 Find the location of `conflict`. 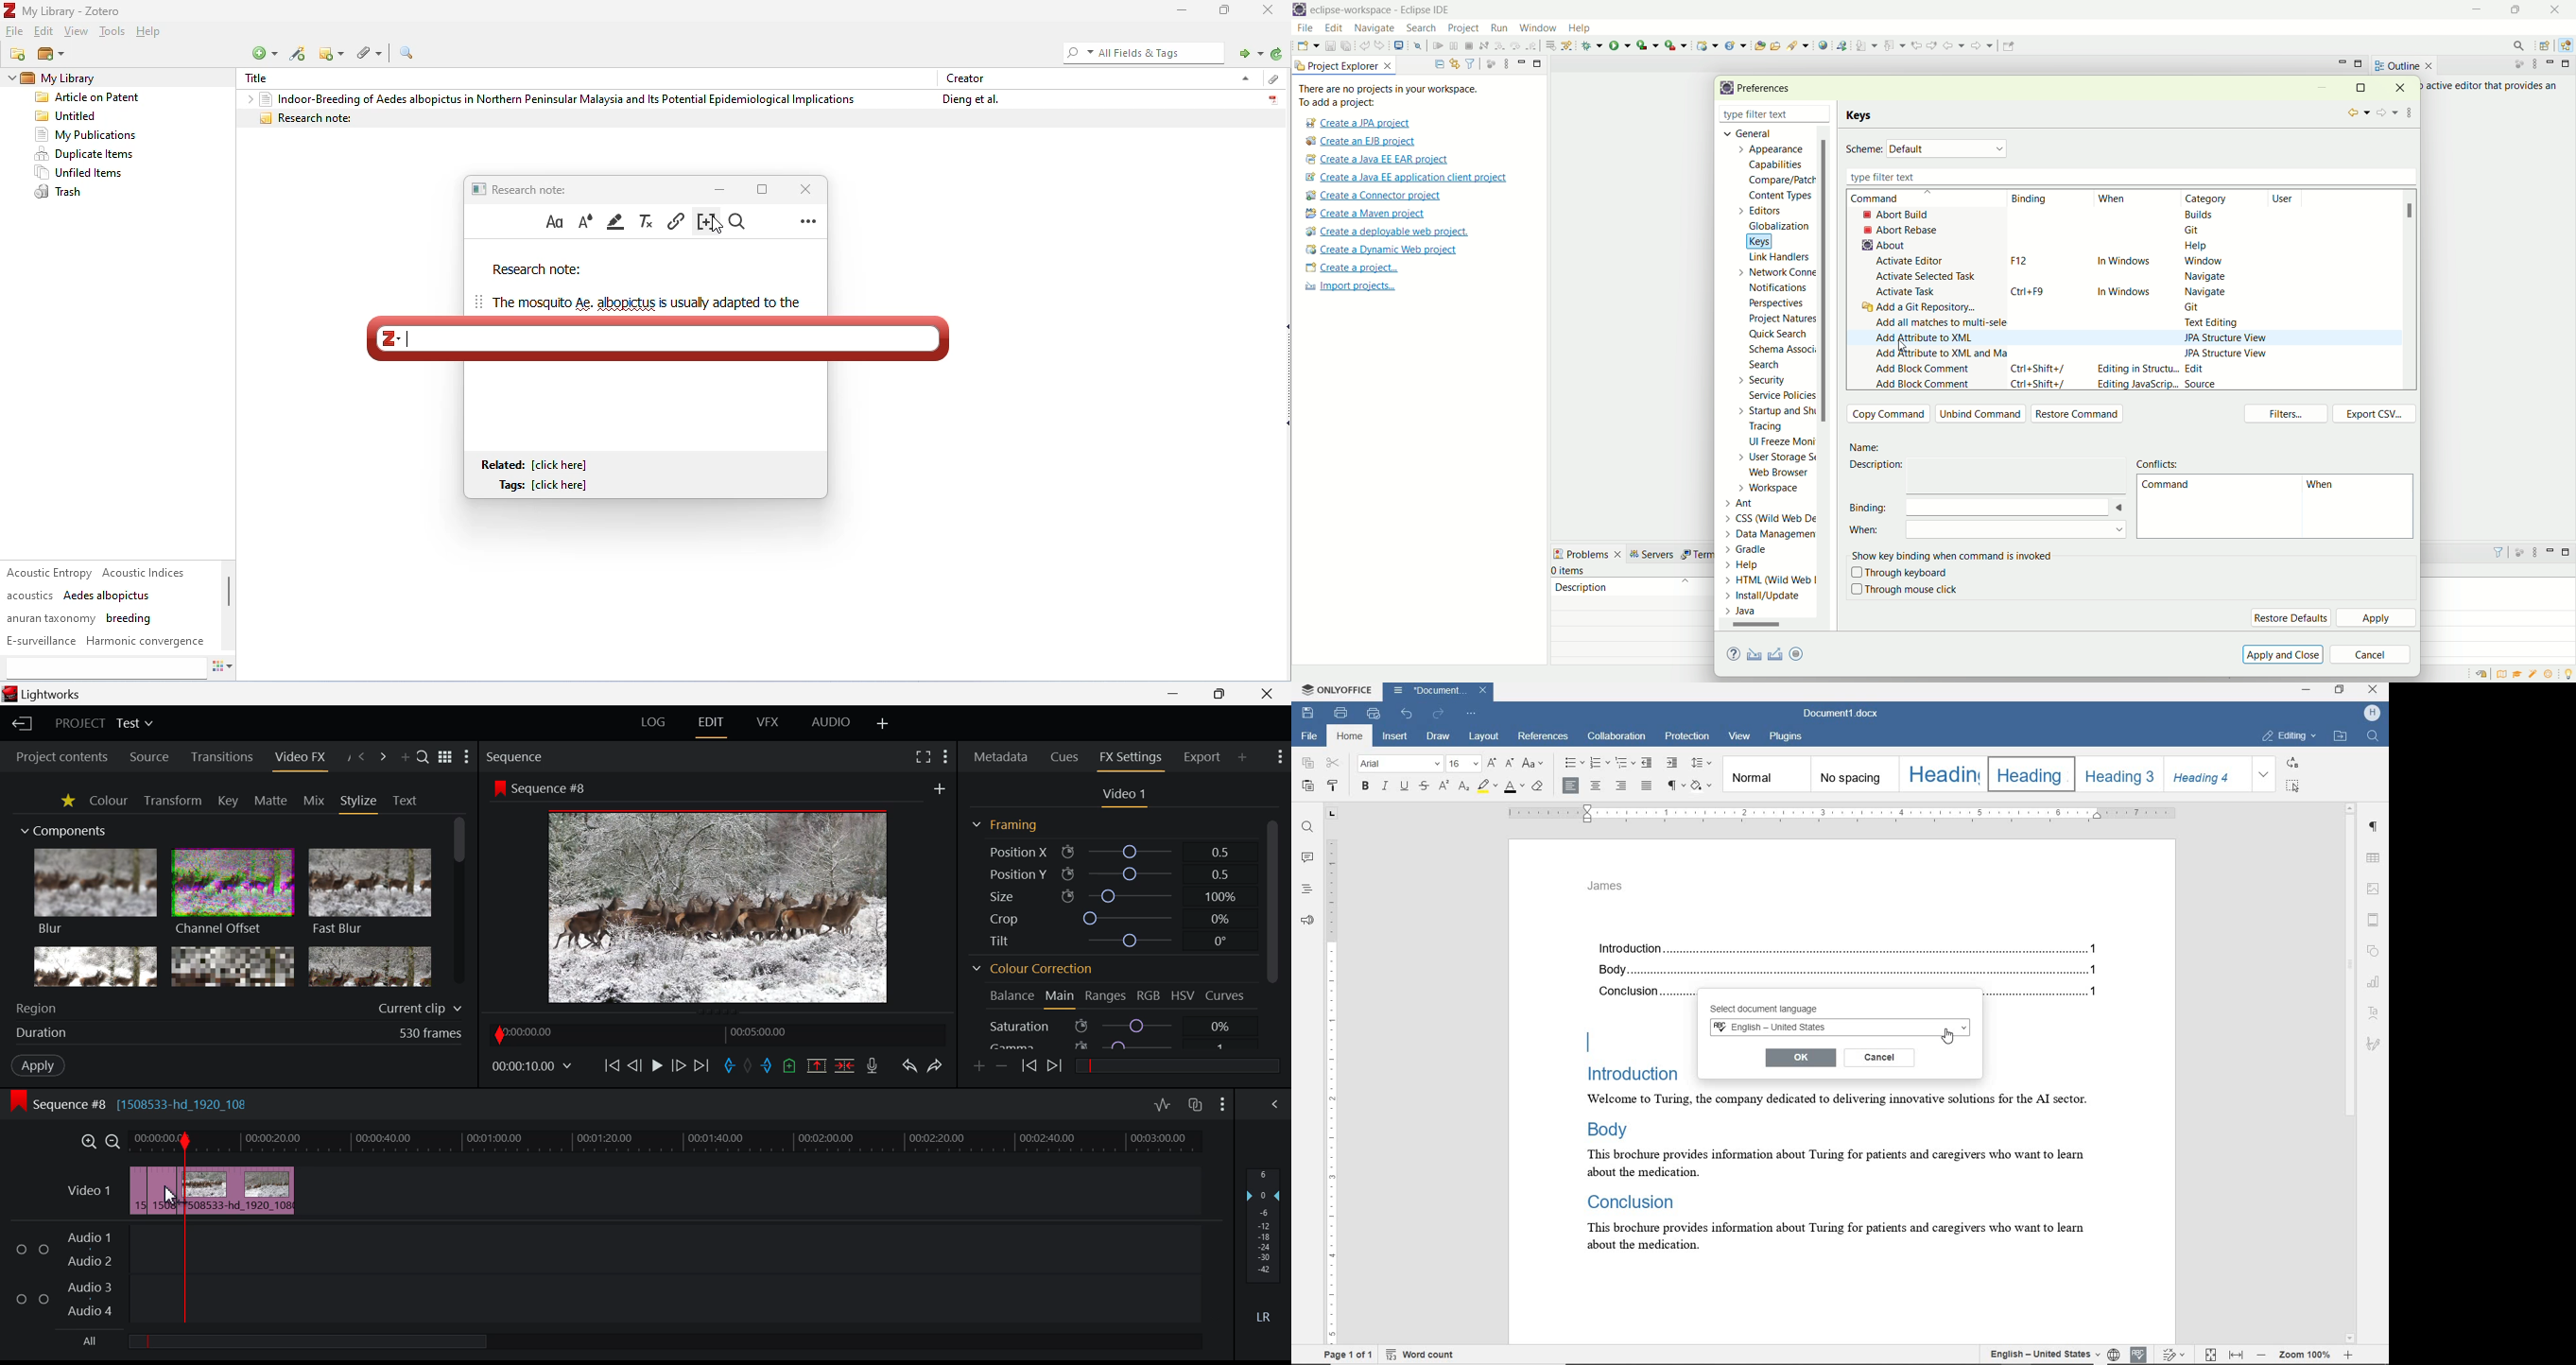

conflict is located at coordinates (2161, 462).